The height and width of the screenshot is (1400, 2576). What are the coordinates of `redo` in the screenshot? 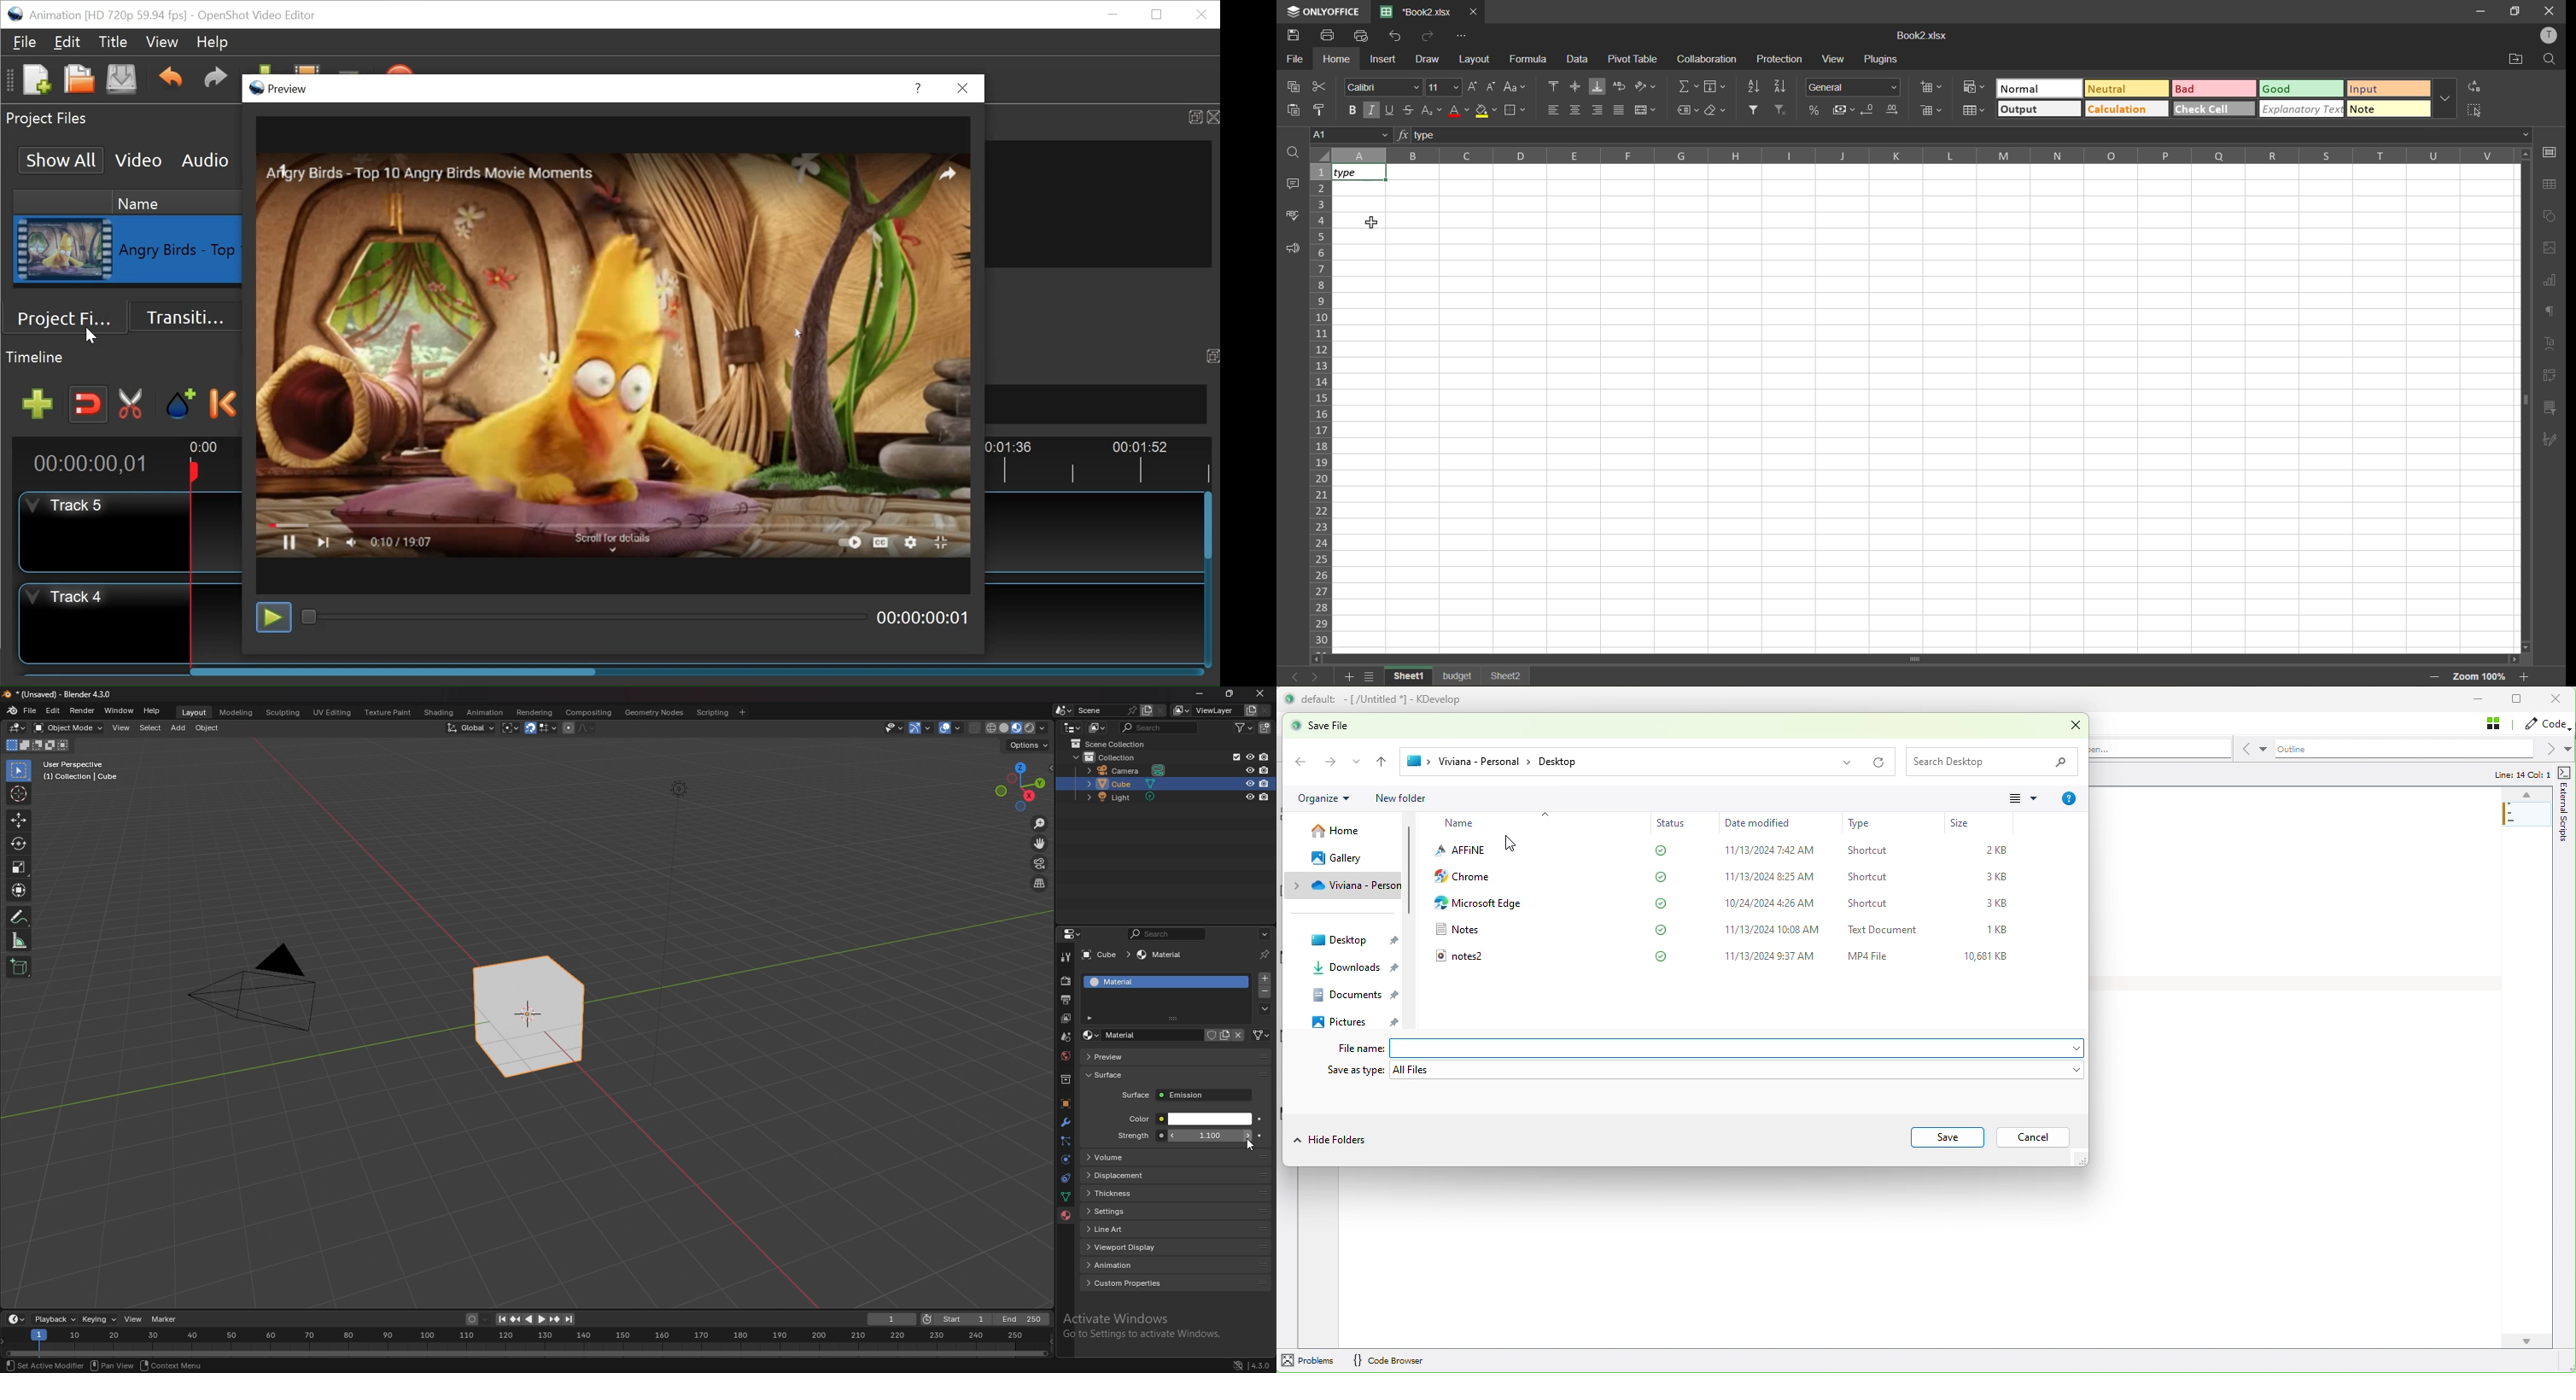 It's located at (1430, 36).